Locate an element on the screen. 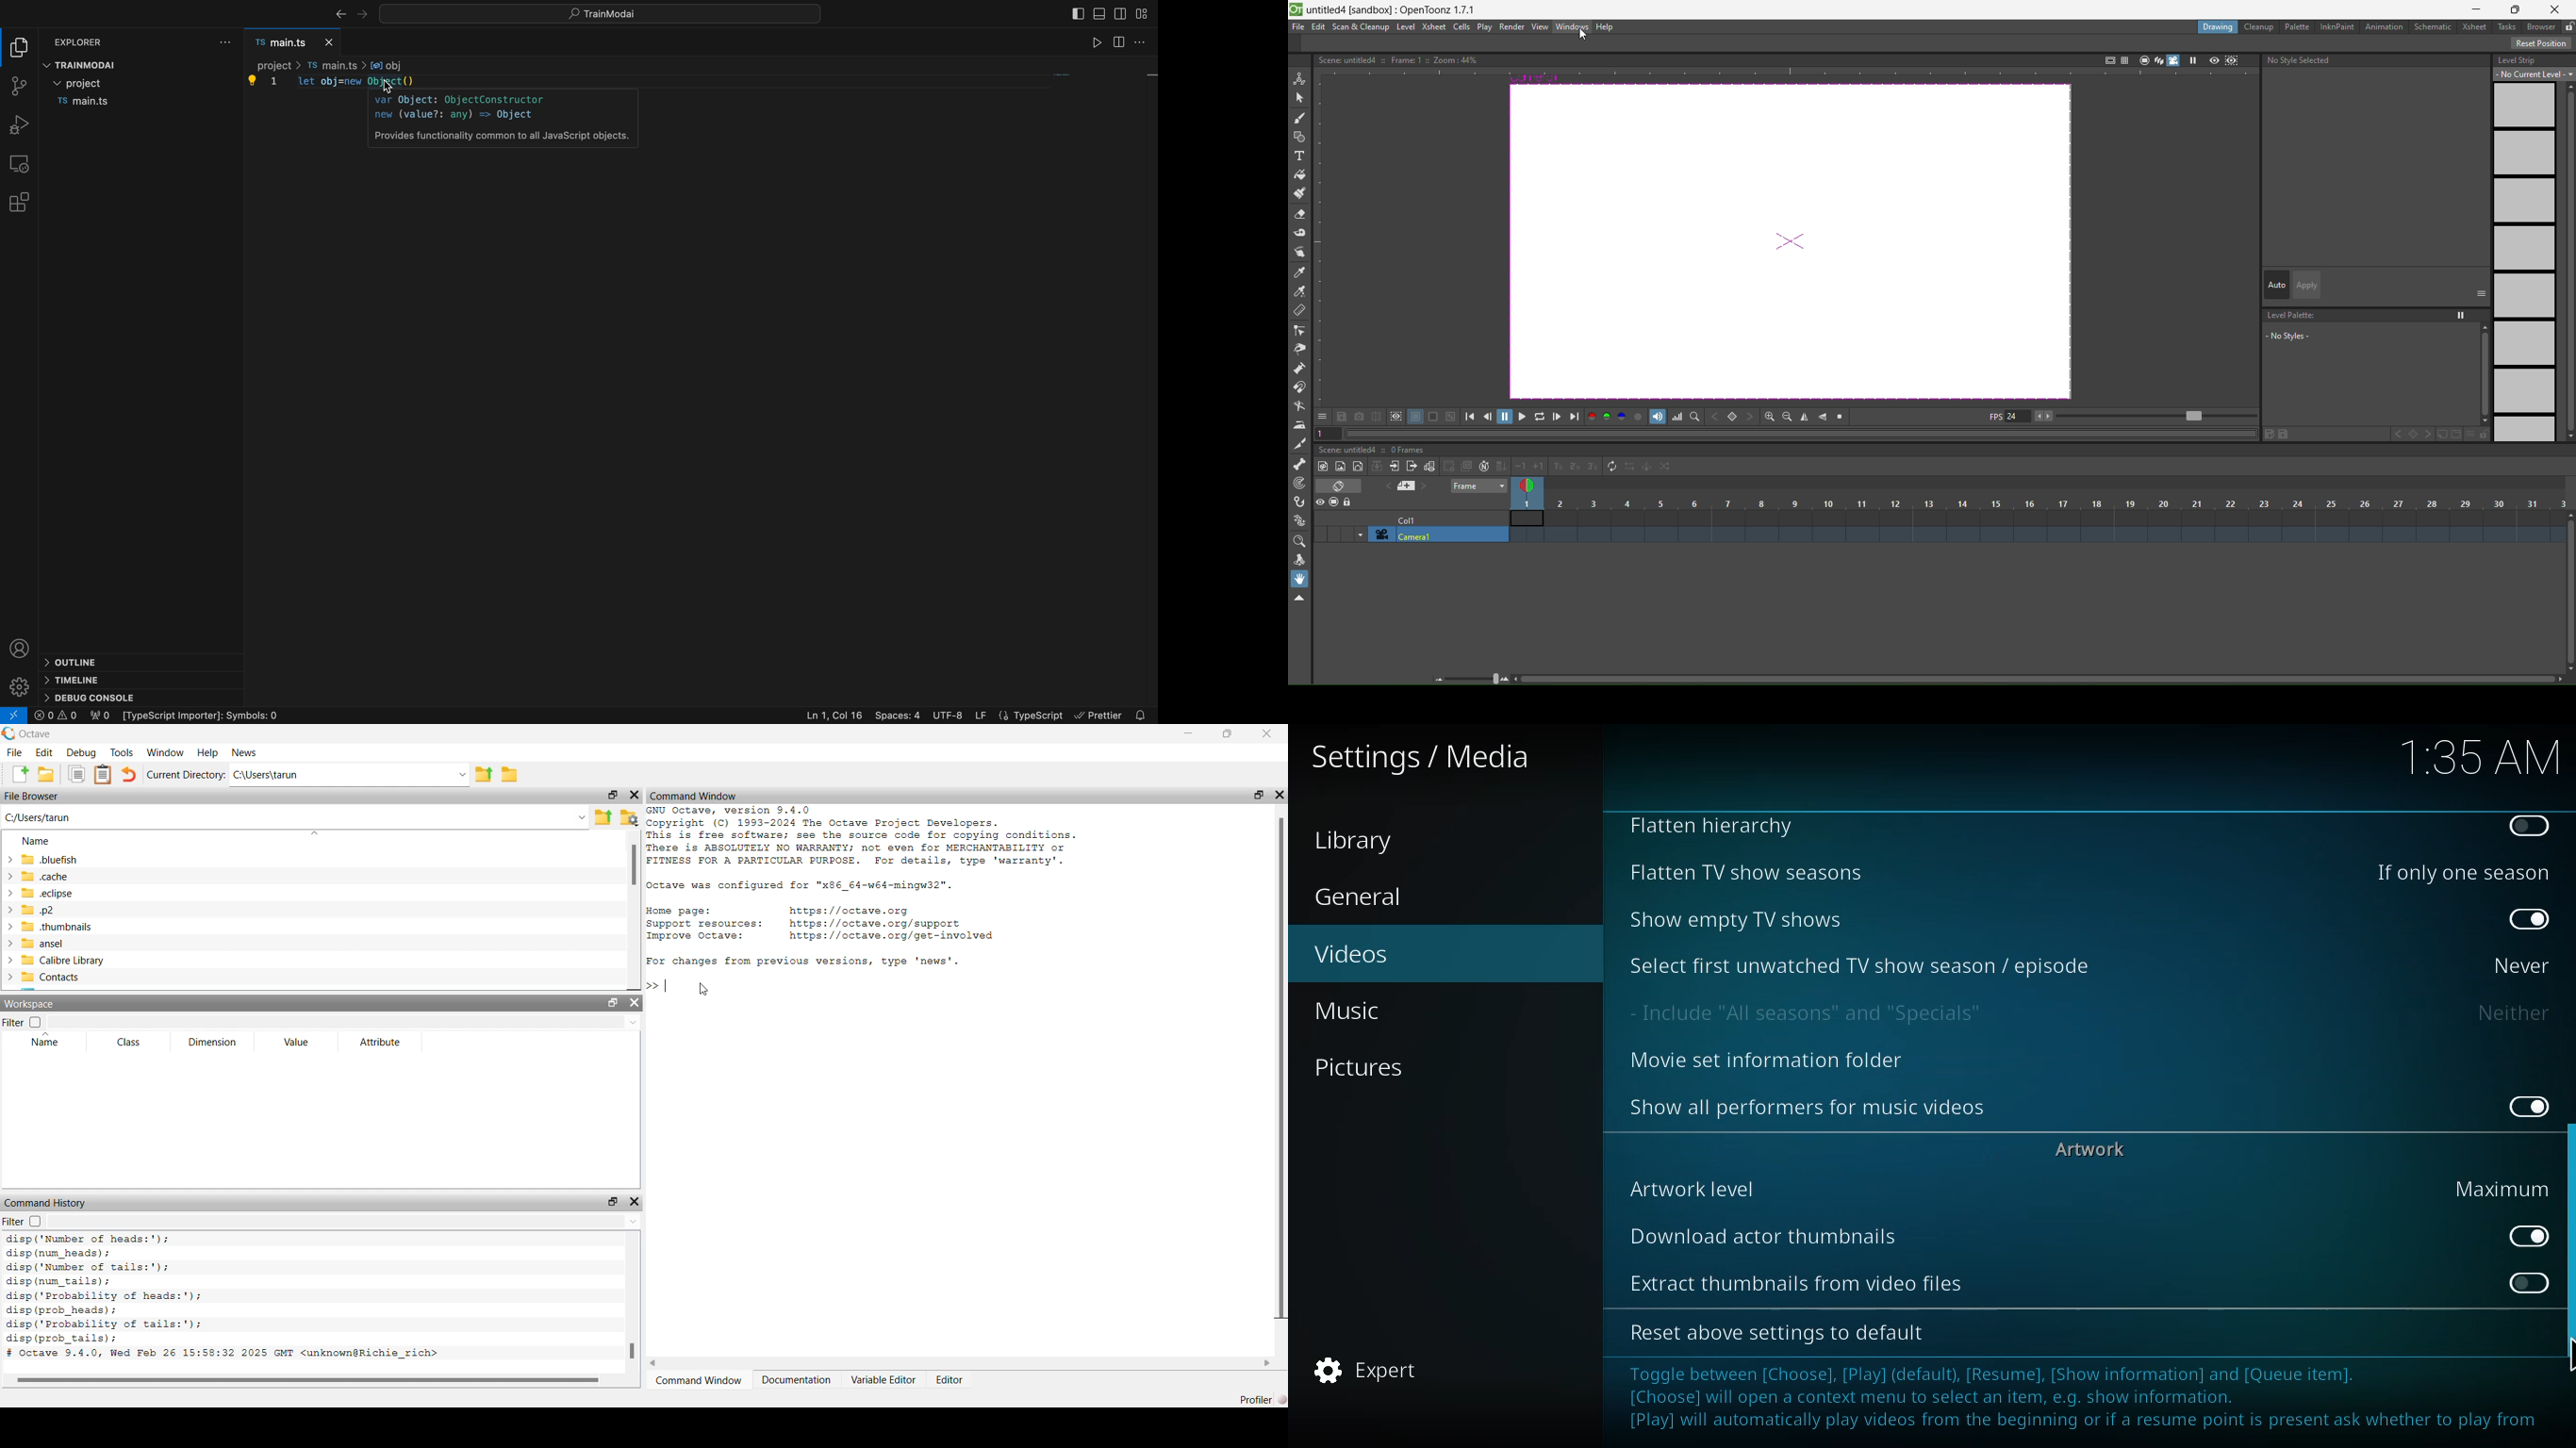 The image size is (2576, 1456). close is located at coordinates (2559, 7).